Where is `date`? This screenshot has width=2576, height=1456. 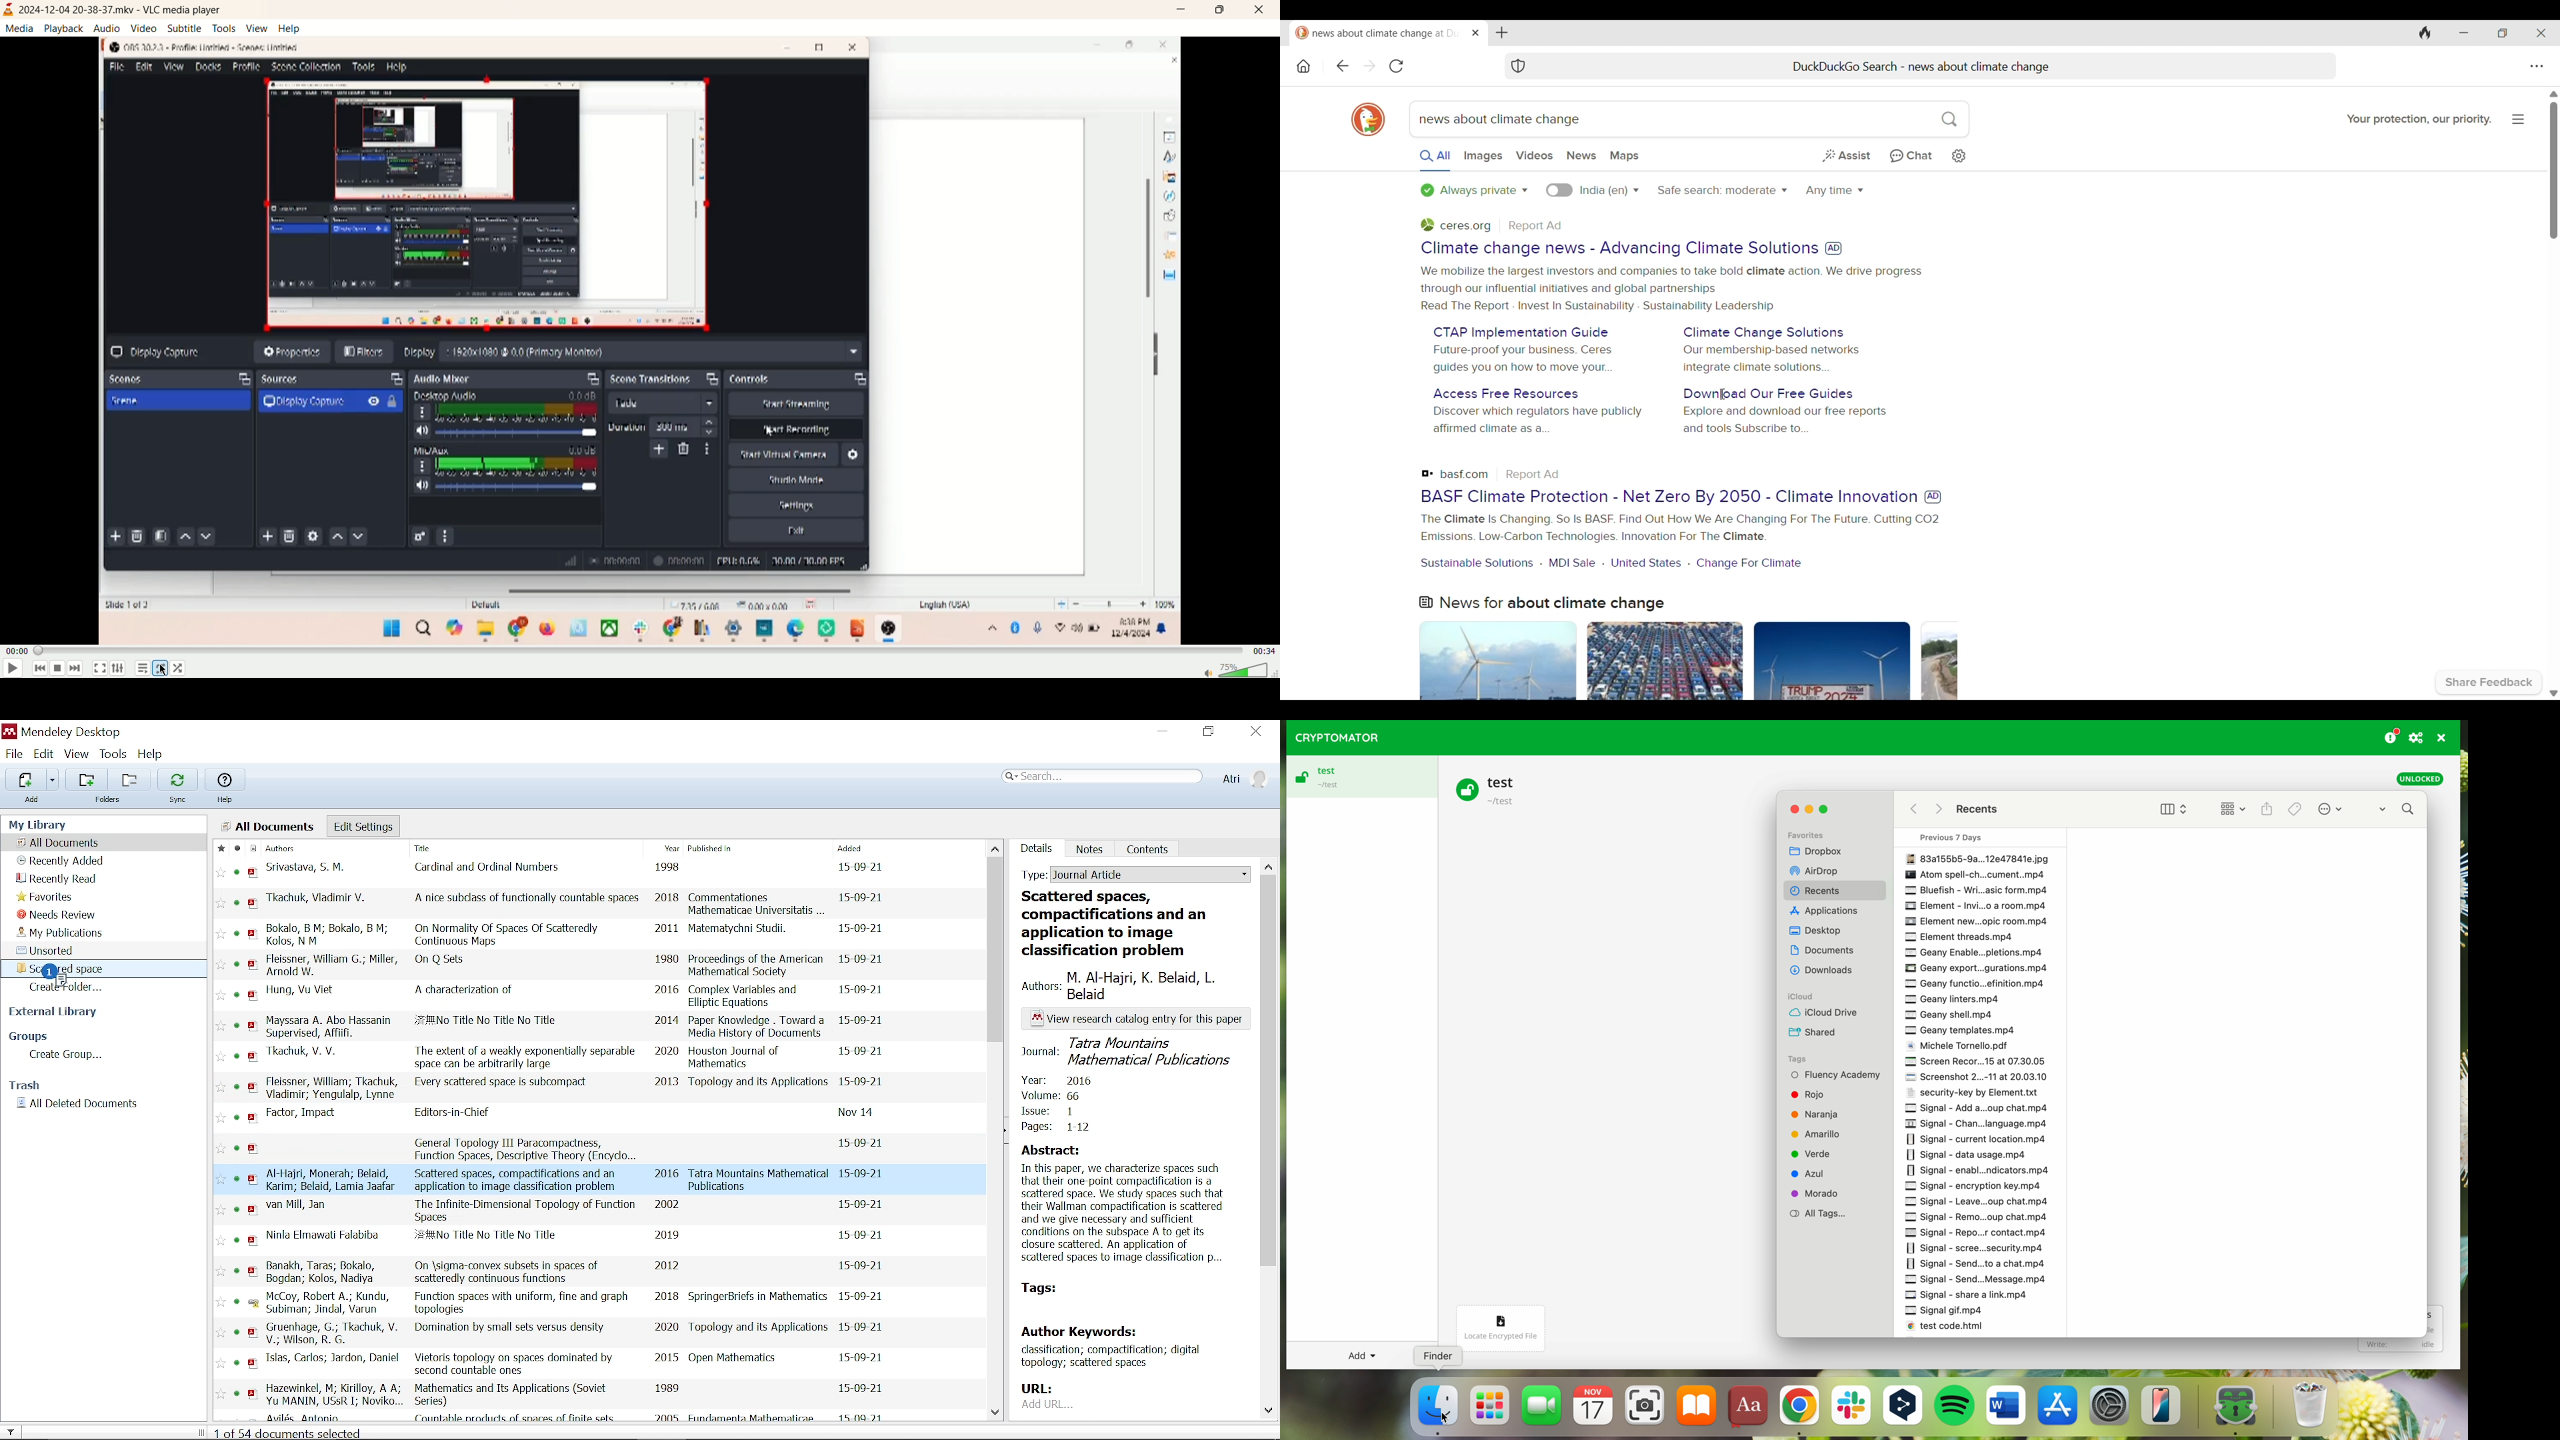
date is located at coordinates (862, 1205).